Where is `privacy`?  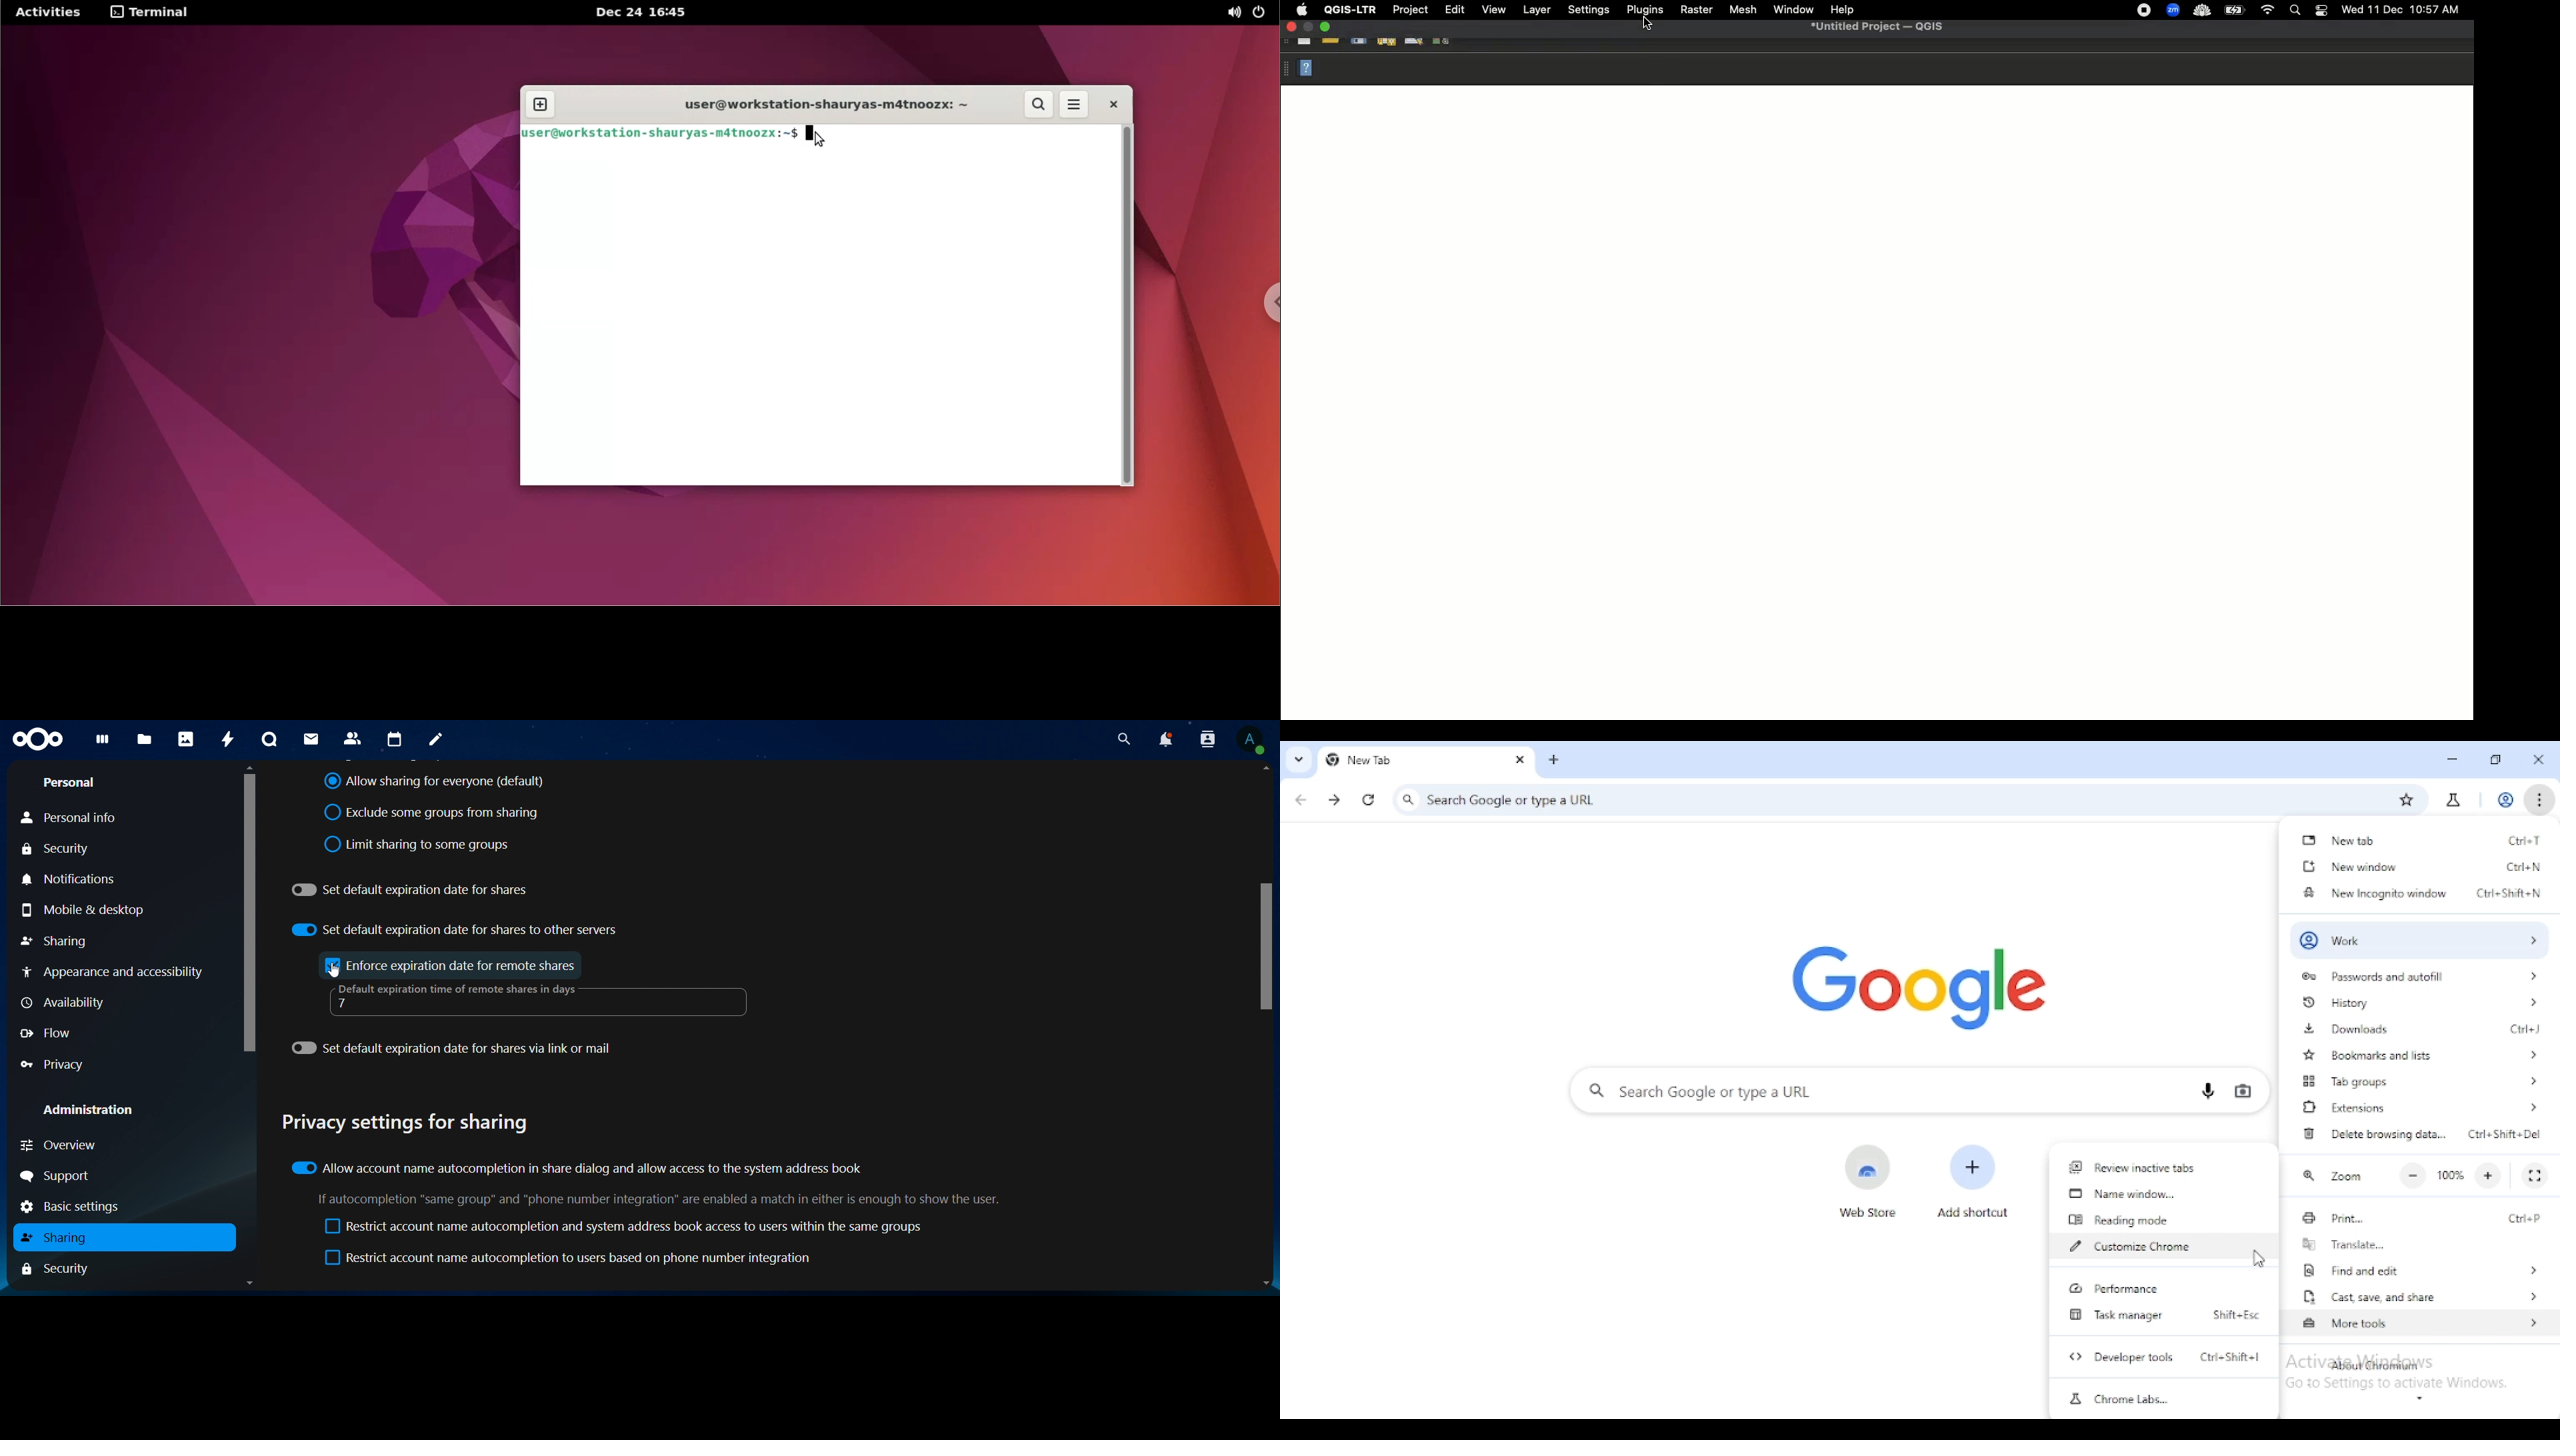
privacy is located at coordinates (55, 1064).